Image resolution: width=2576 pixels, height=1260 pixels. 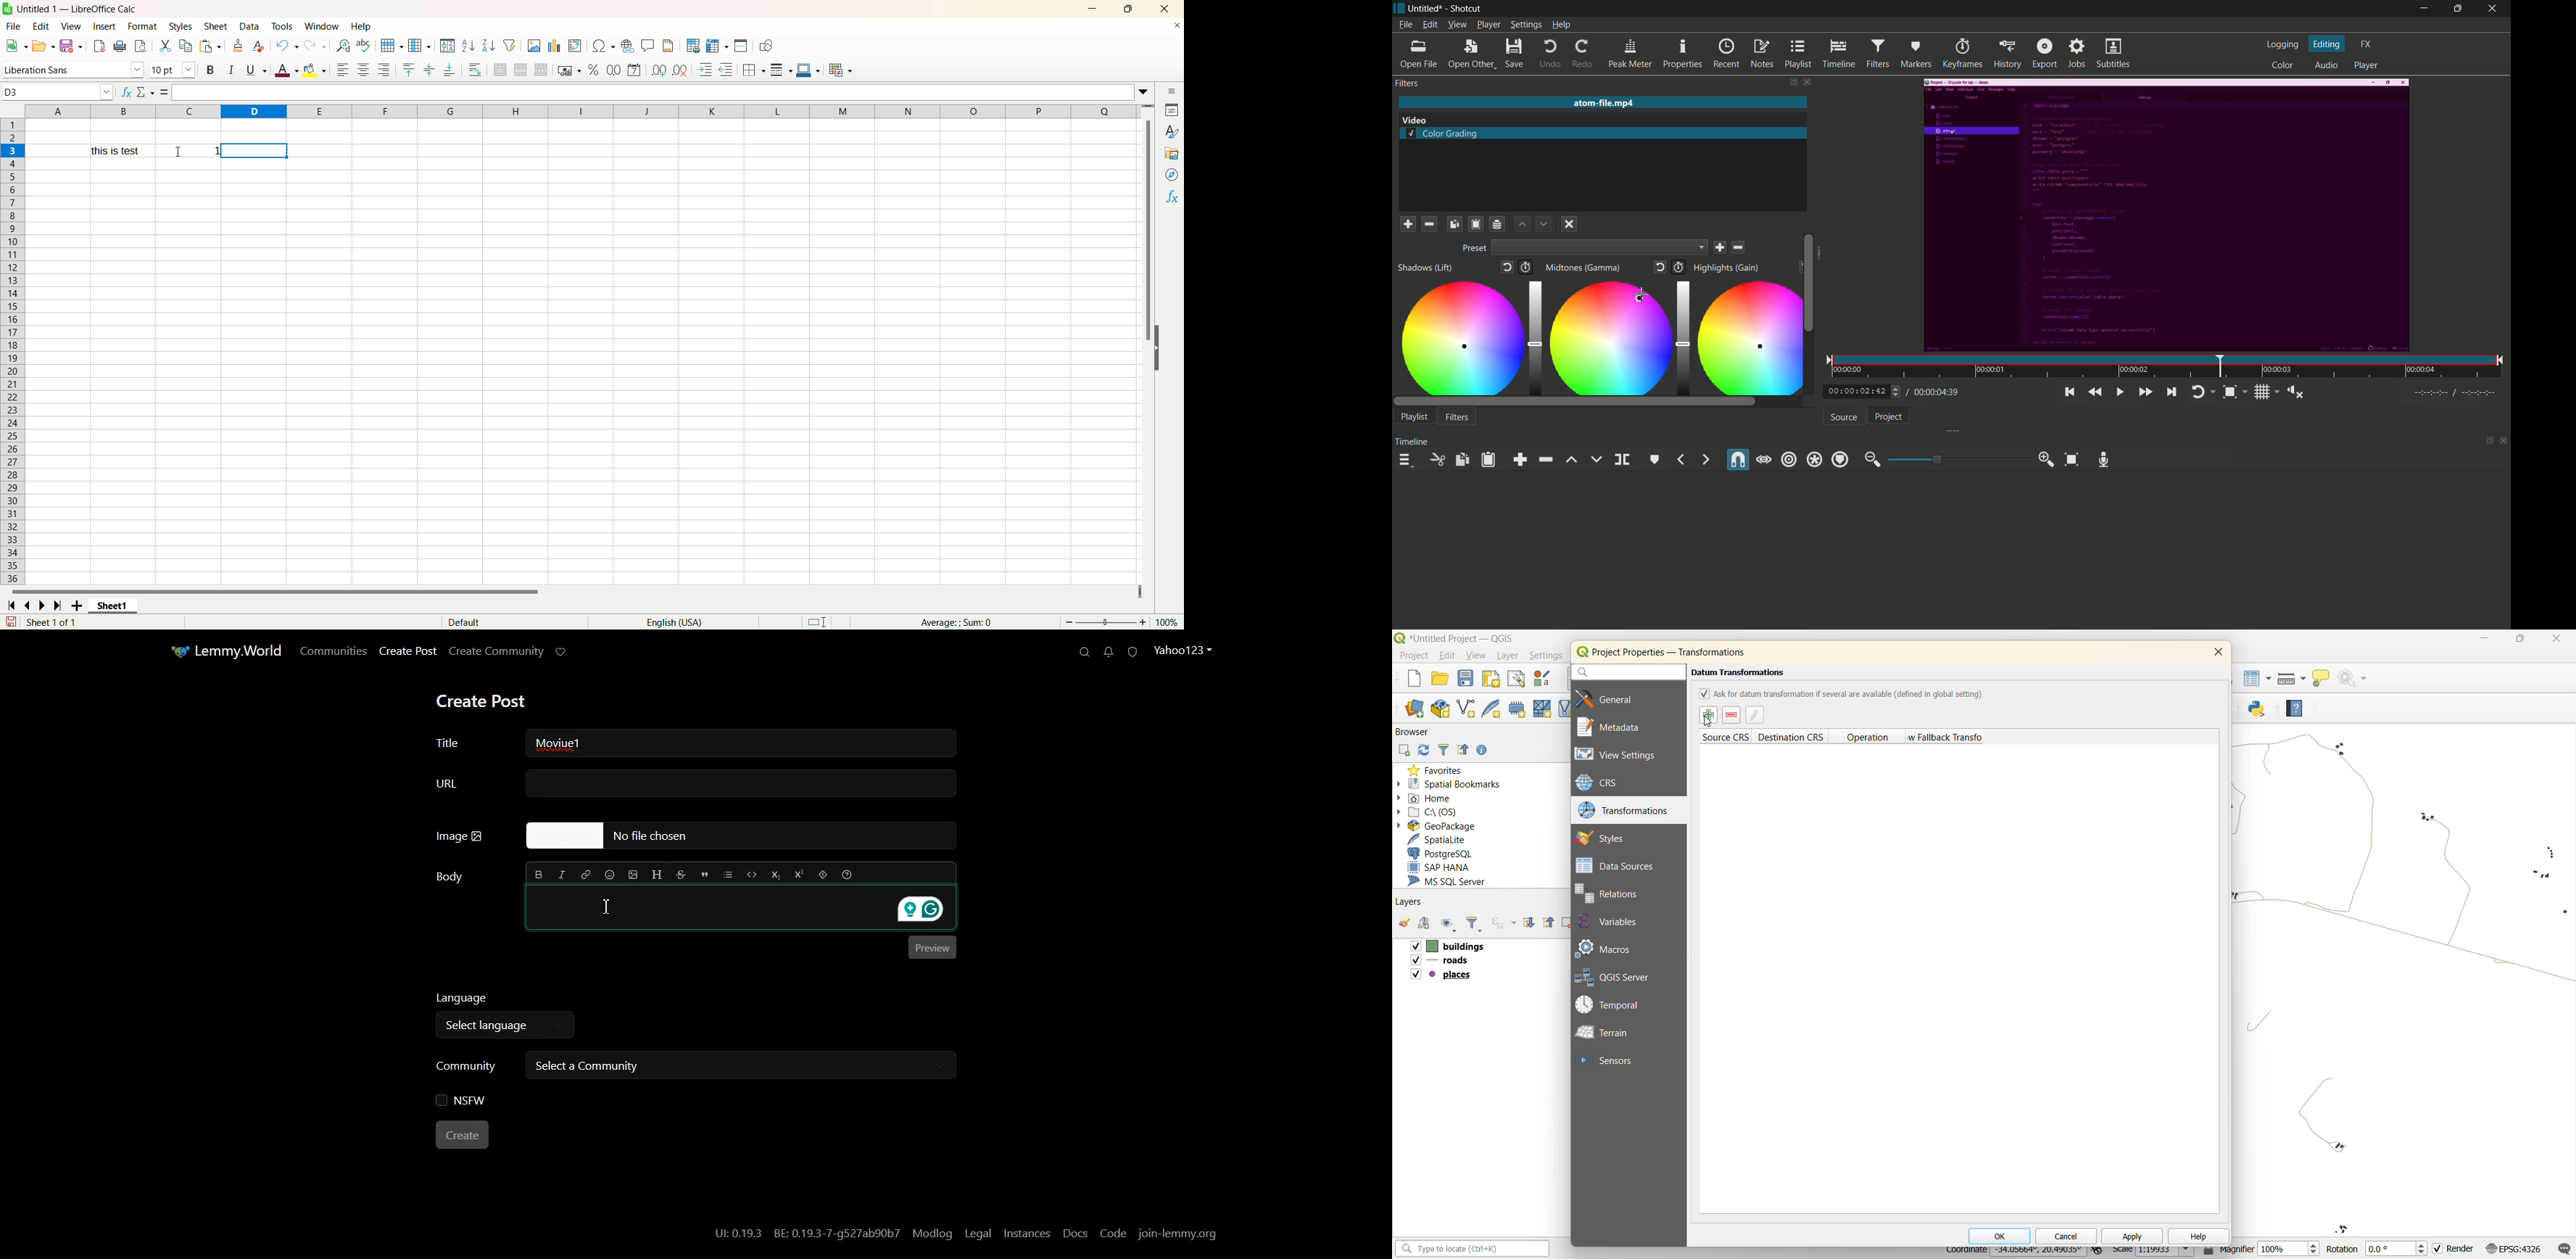 I want to click on midtones(gamma), so click(x=1585, y=268).